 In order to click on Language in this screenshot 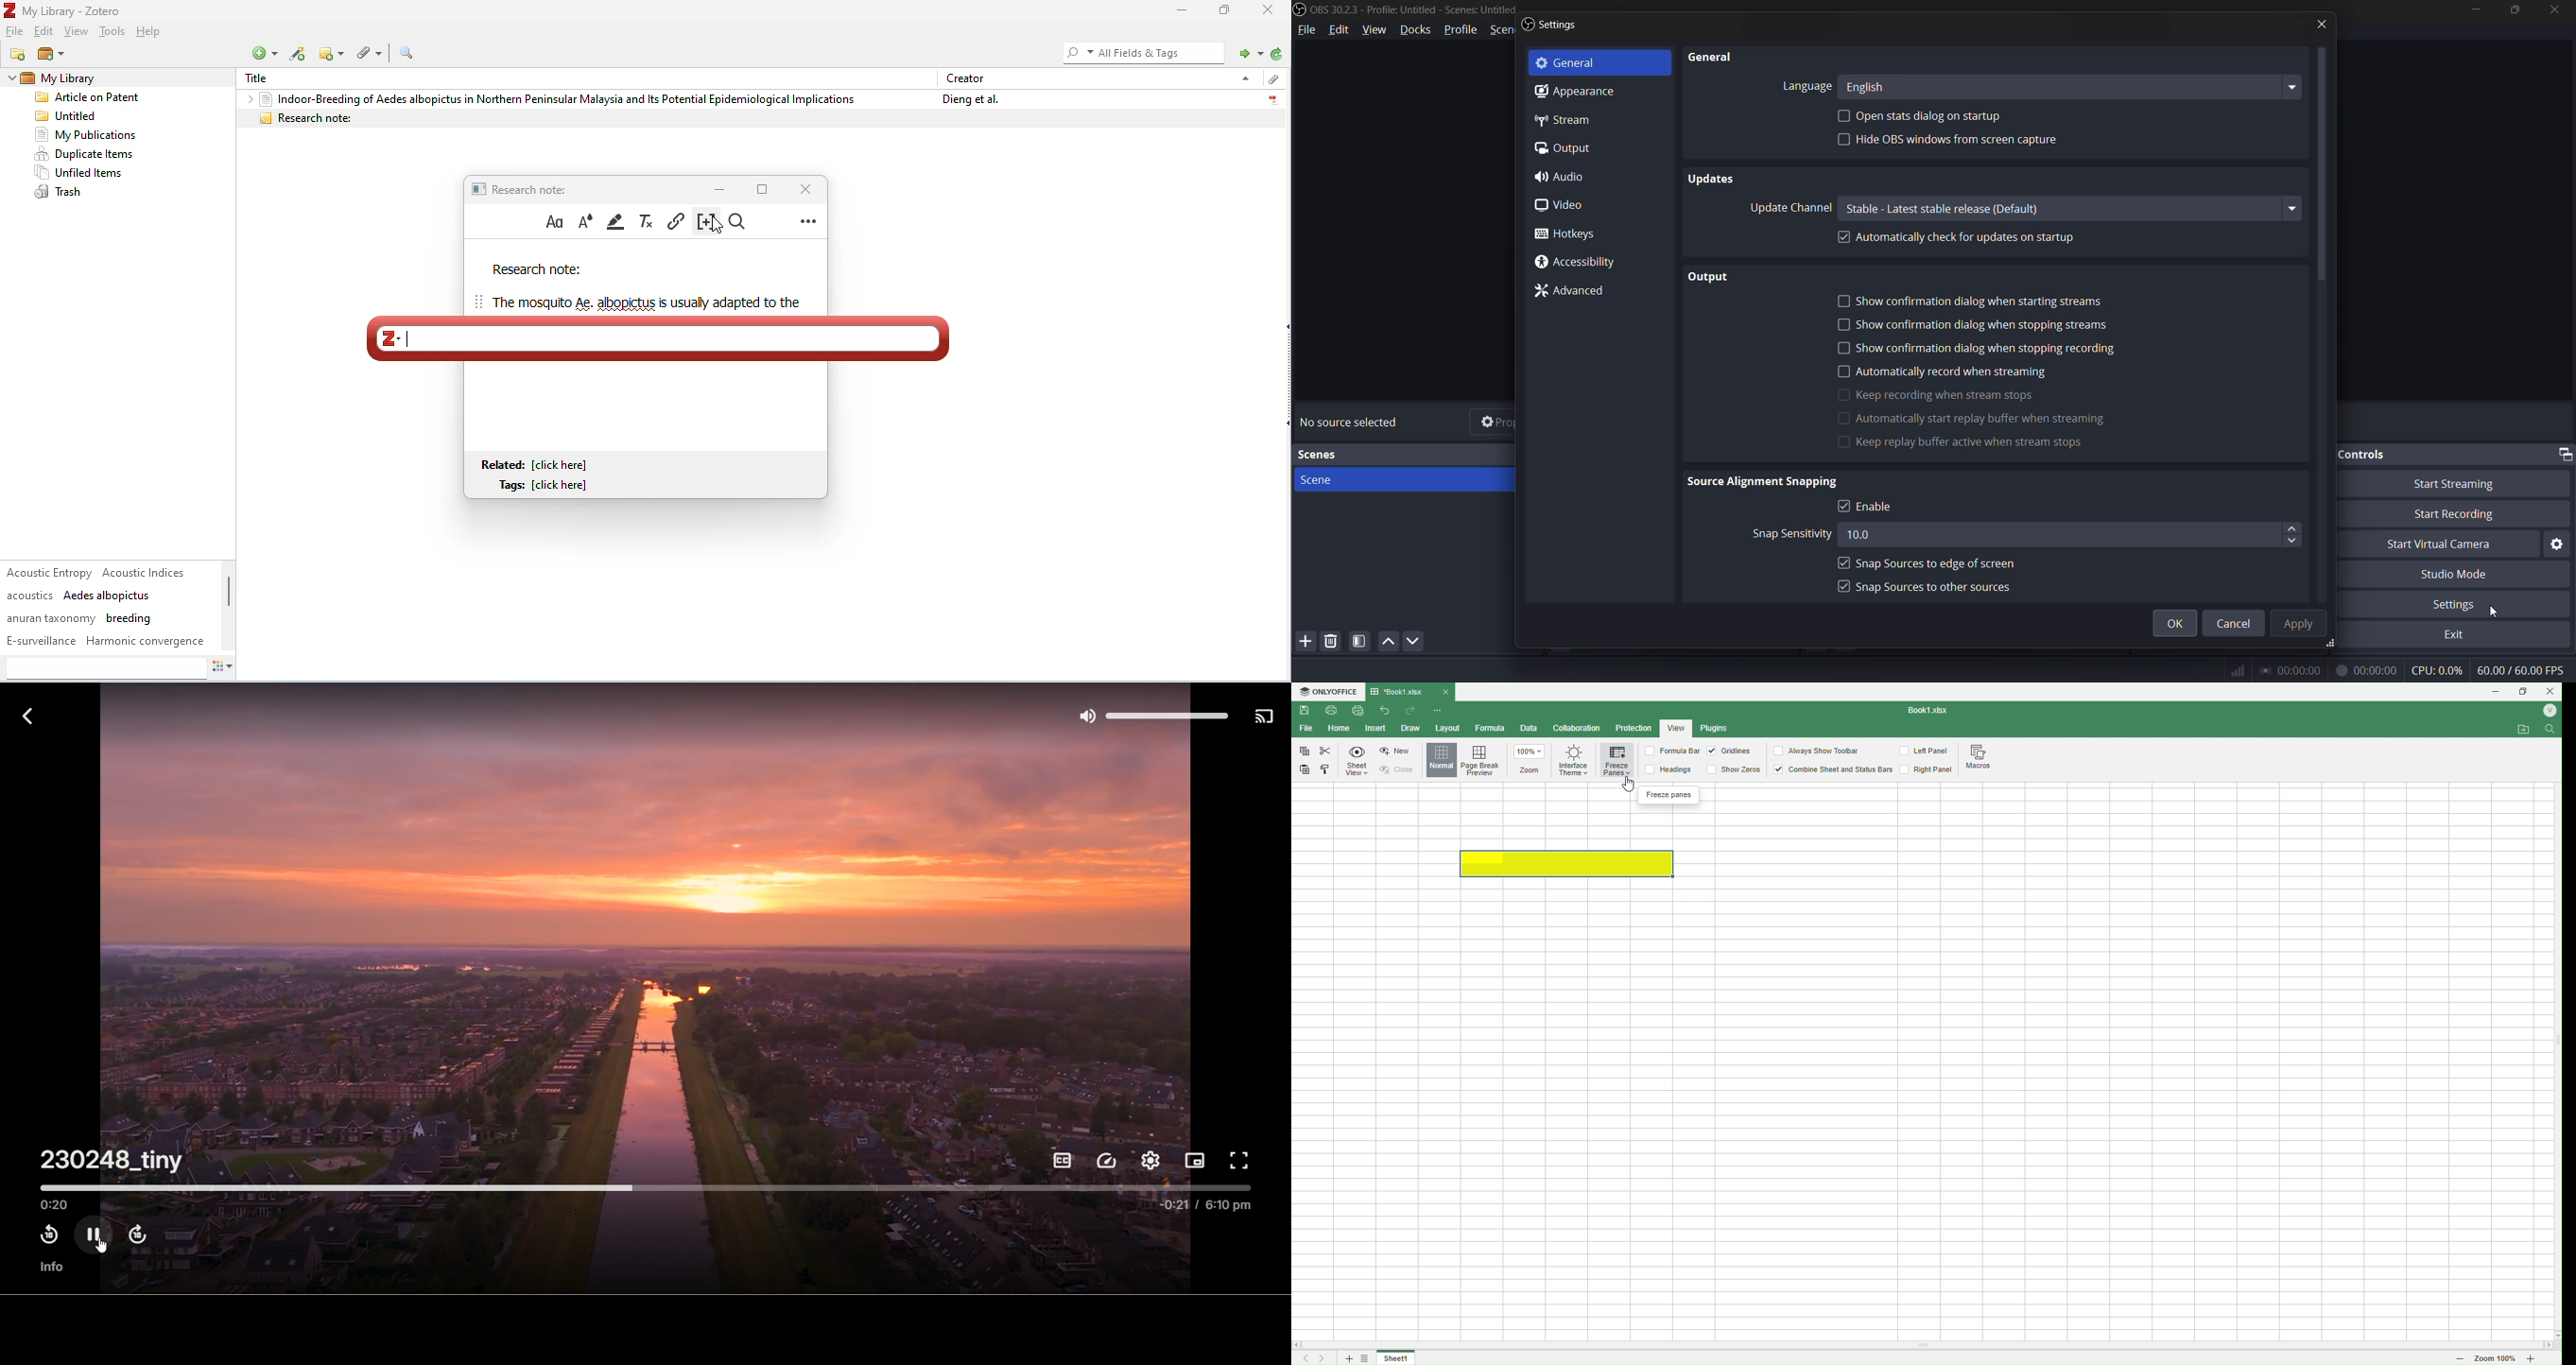, I will do `click(1806, 86)`.